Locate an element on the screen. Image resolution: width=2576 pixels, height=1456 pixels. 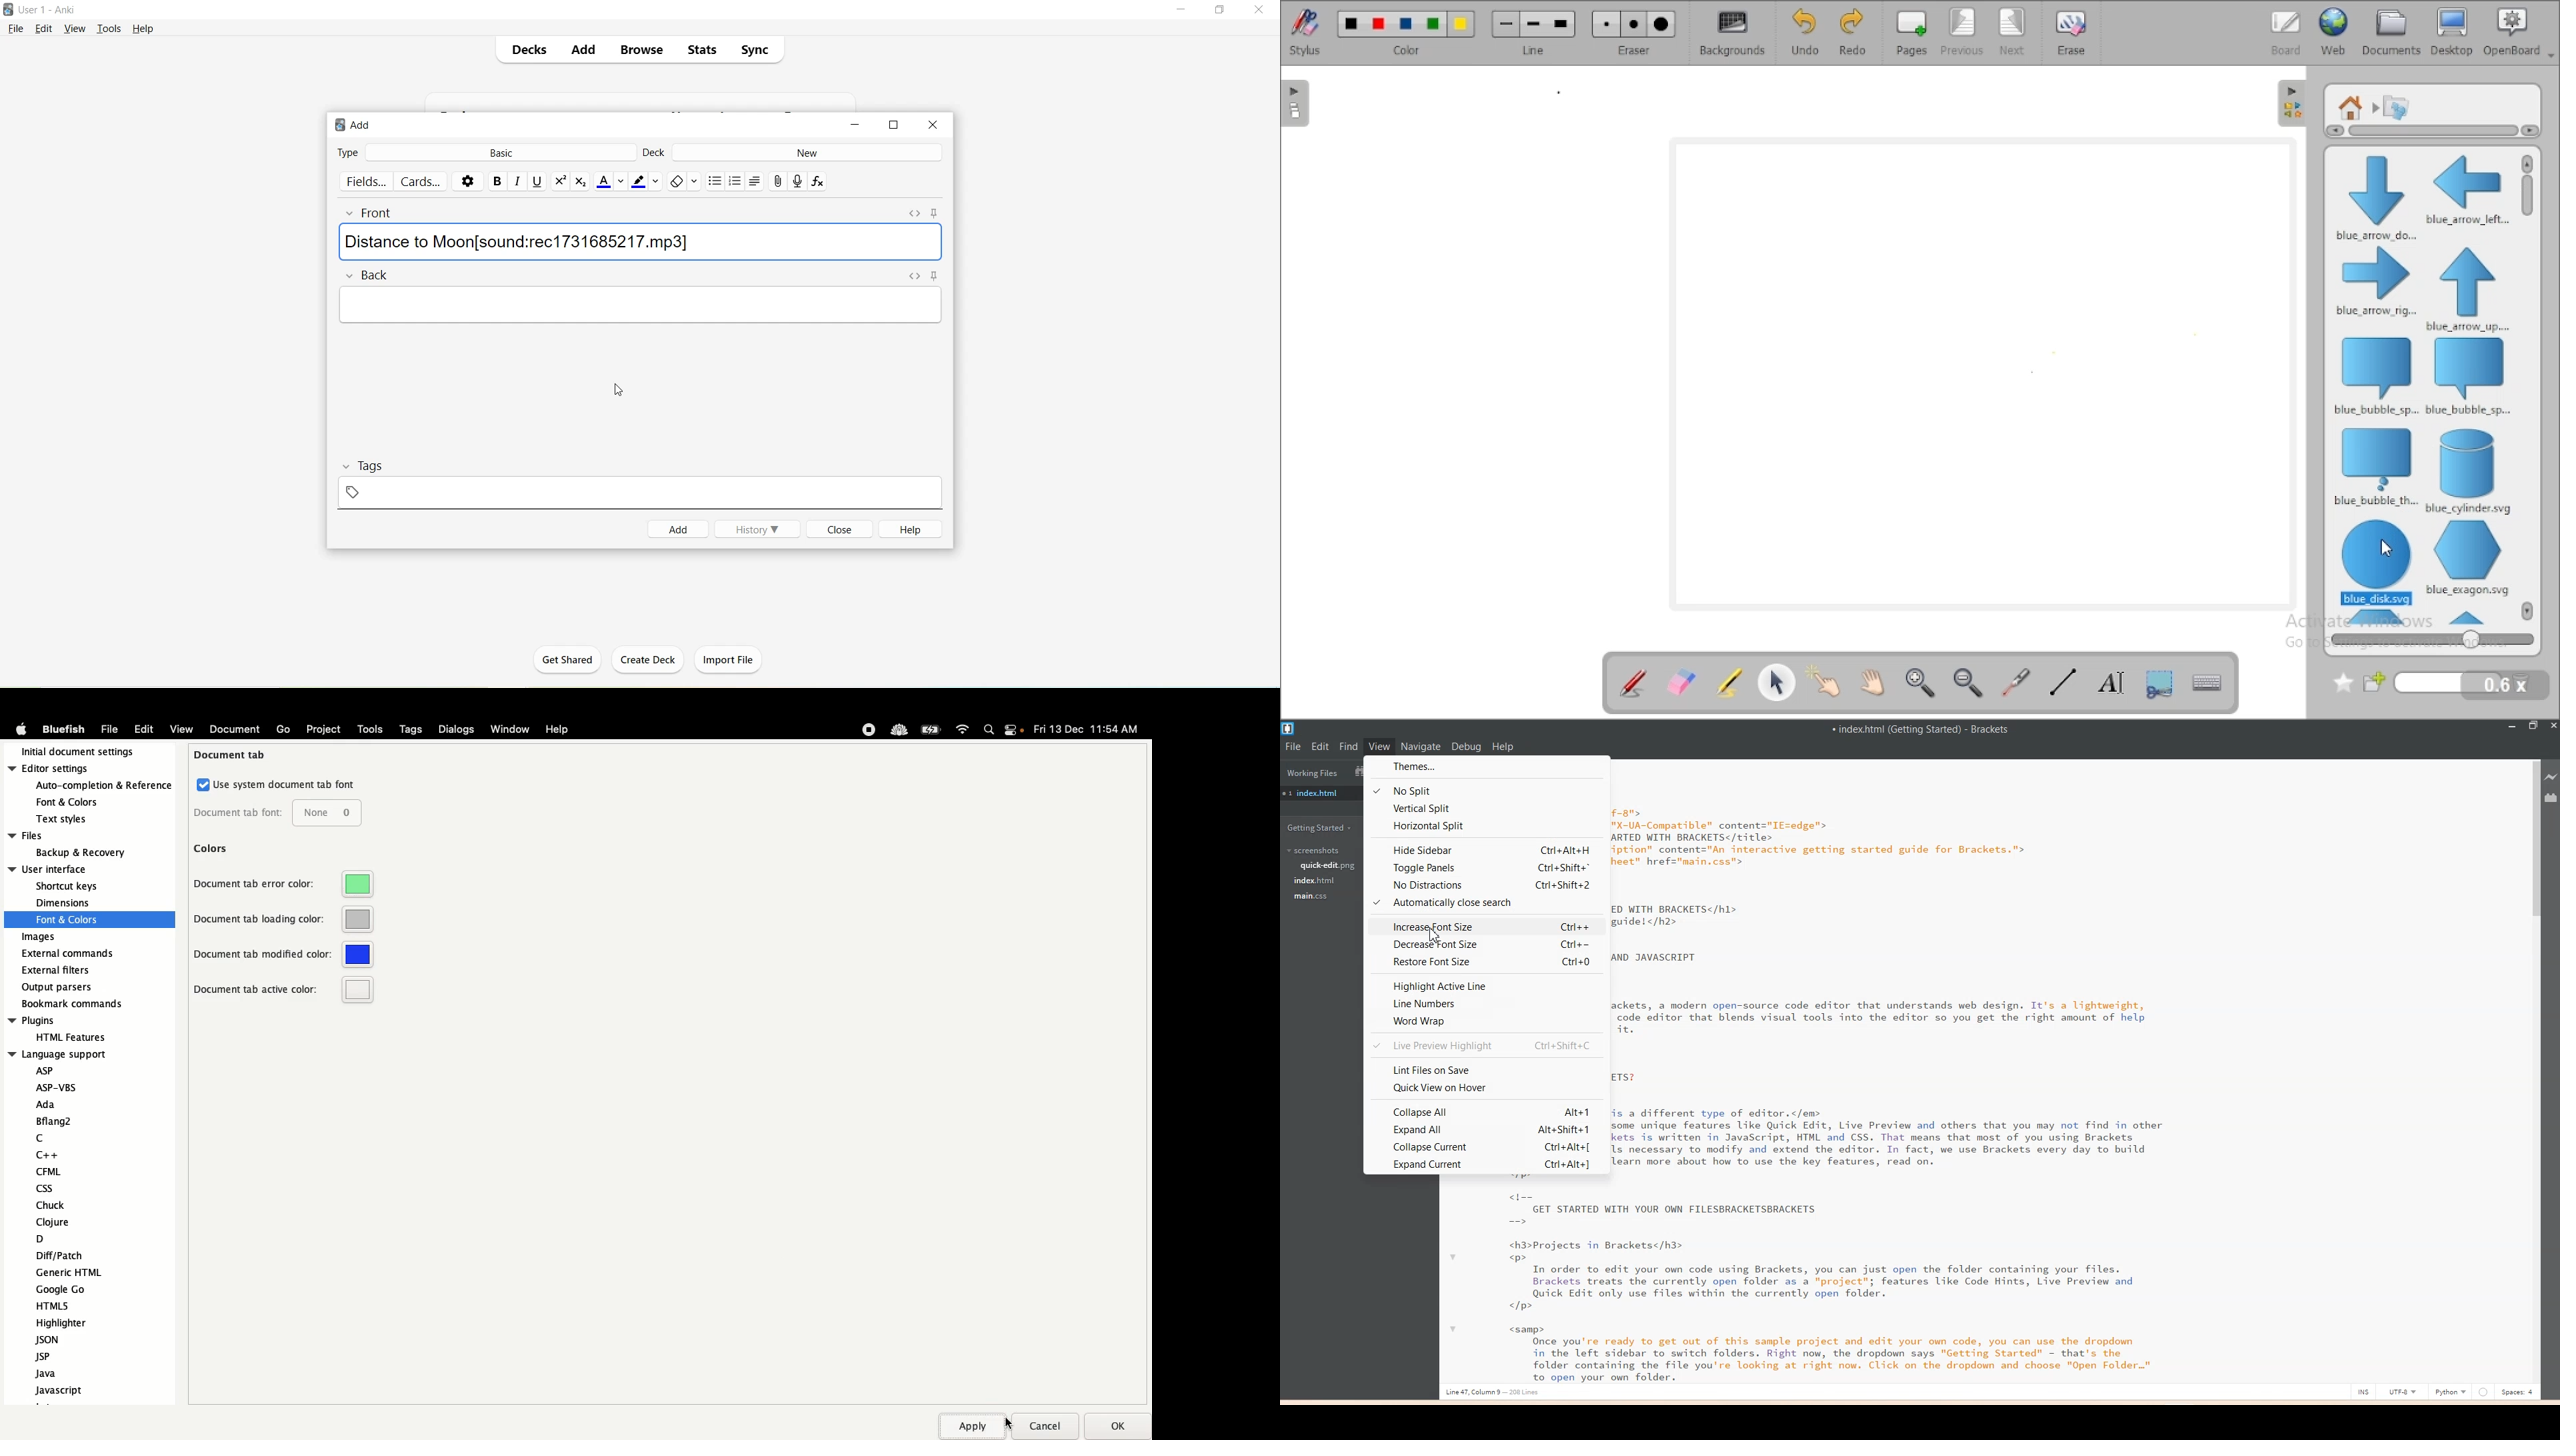
Maximize is located at coordinates (2533, 727).